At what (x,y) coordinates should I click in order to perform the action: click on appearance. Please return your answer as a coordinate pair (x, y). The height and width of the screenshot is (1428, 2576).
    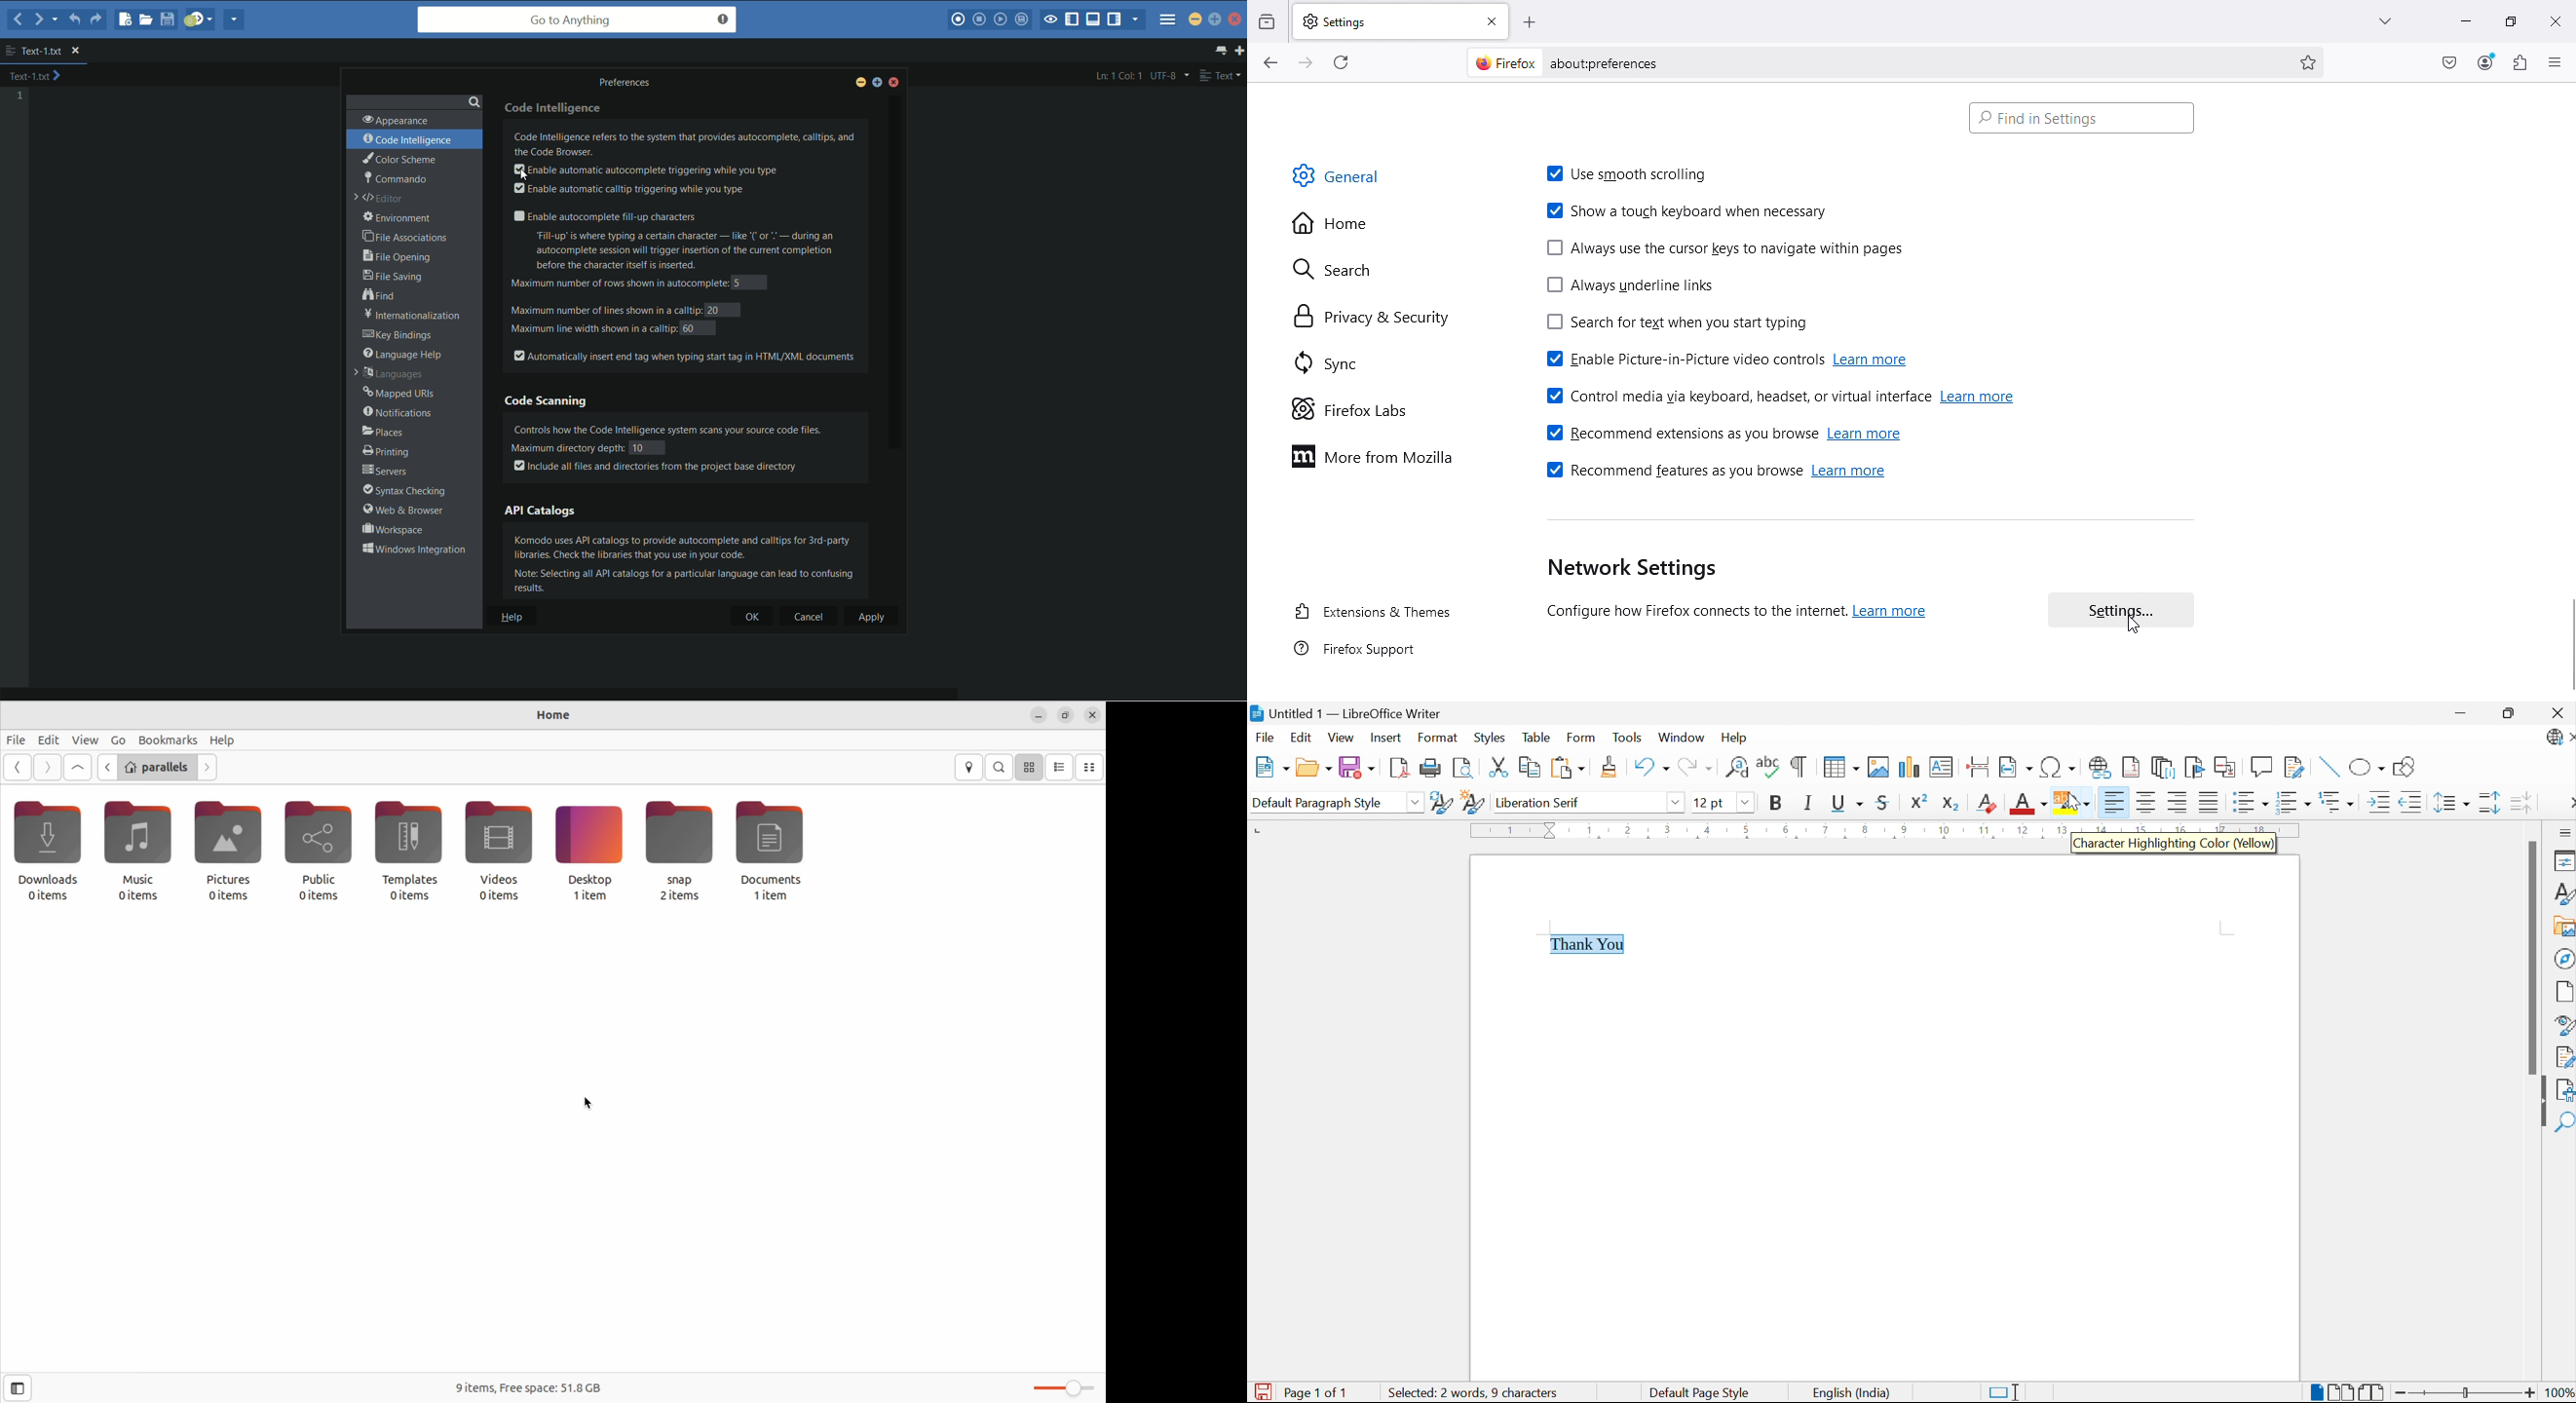
    Looking at the image, I should click on (395, 120).